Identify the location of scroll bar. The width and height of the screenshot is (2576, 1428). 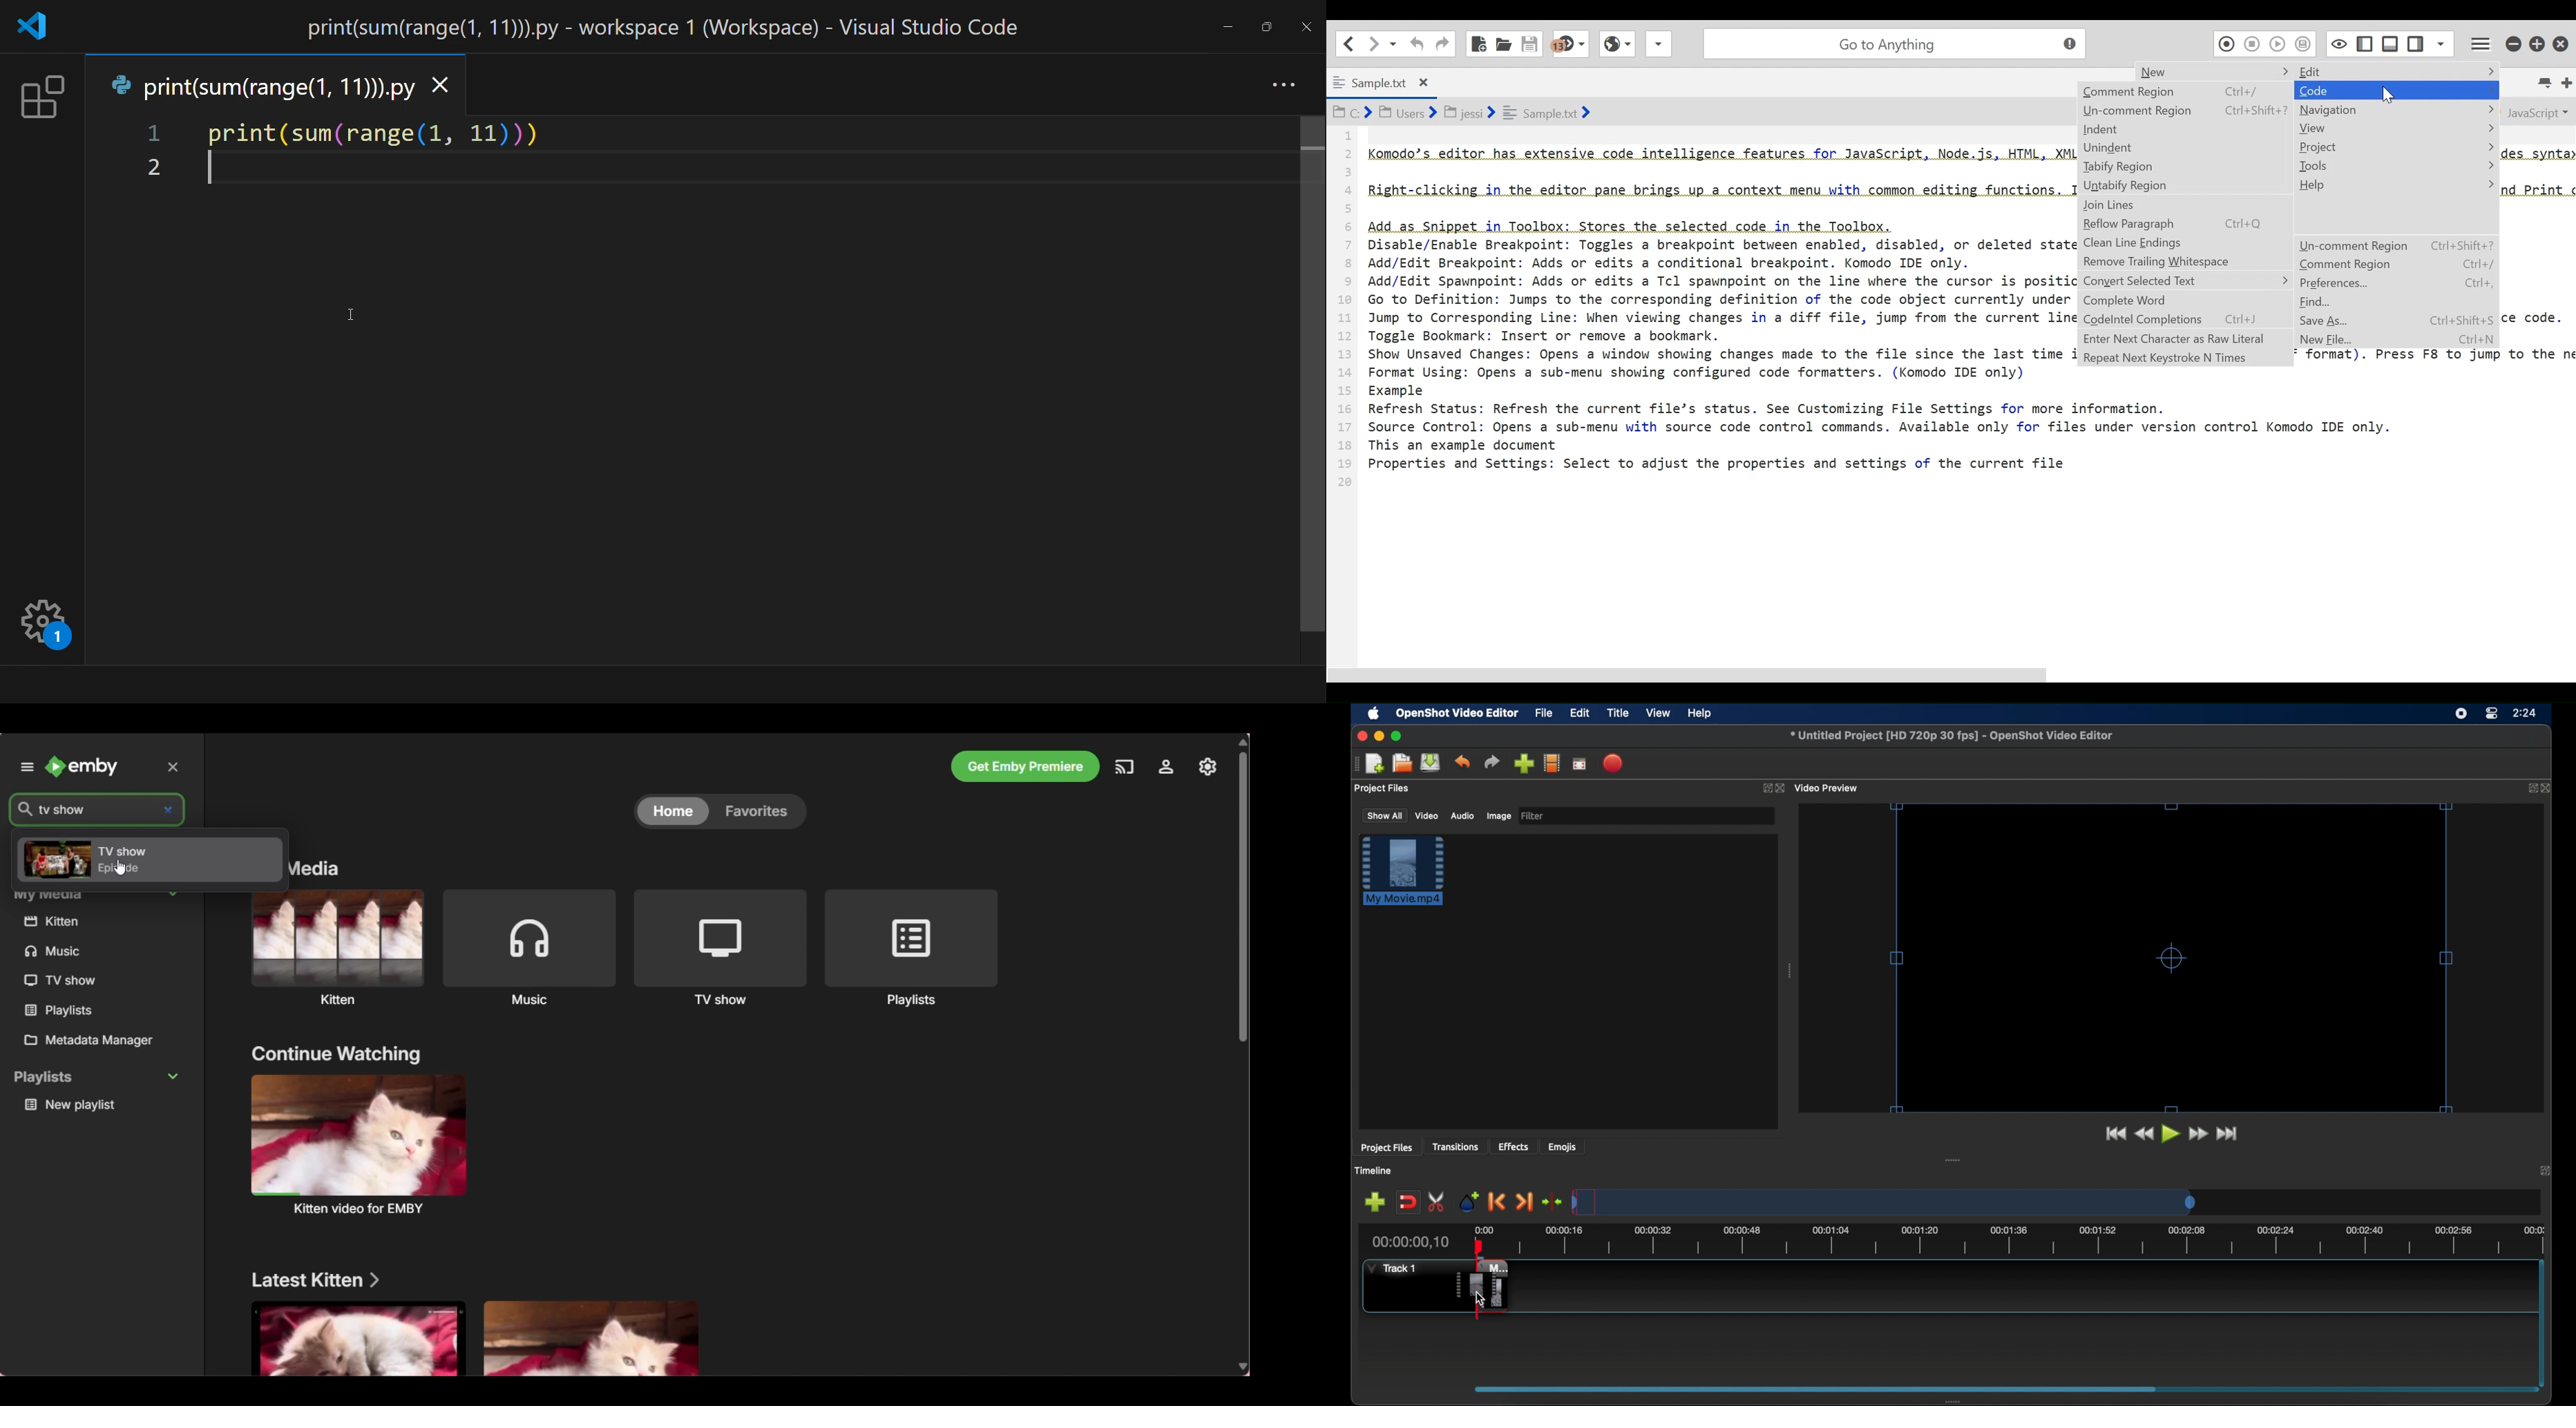
(1306, 374).